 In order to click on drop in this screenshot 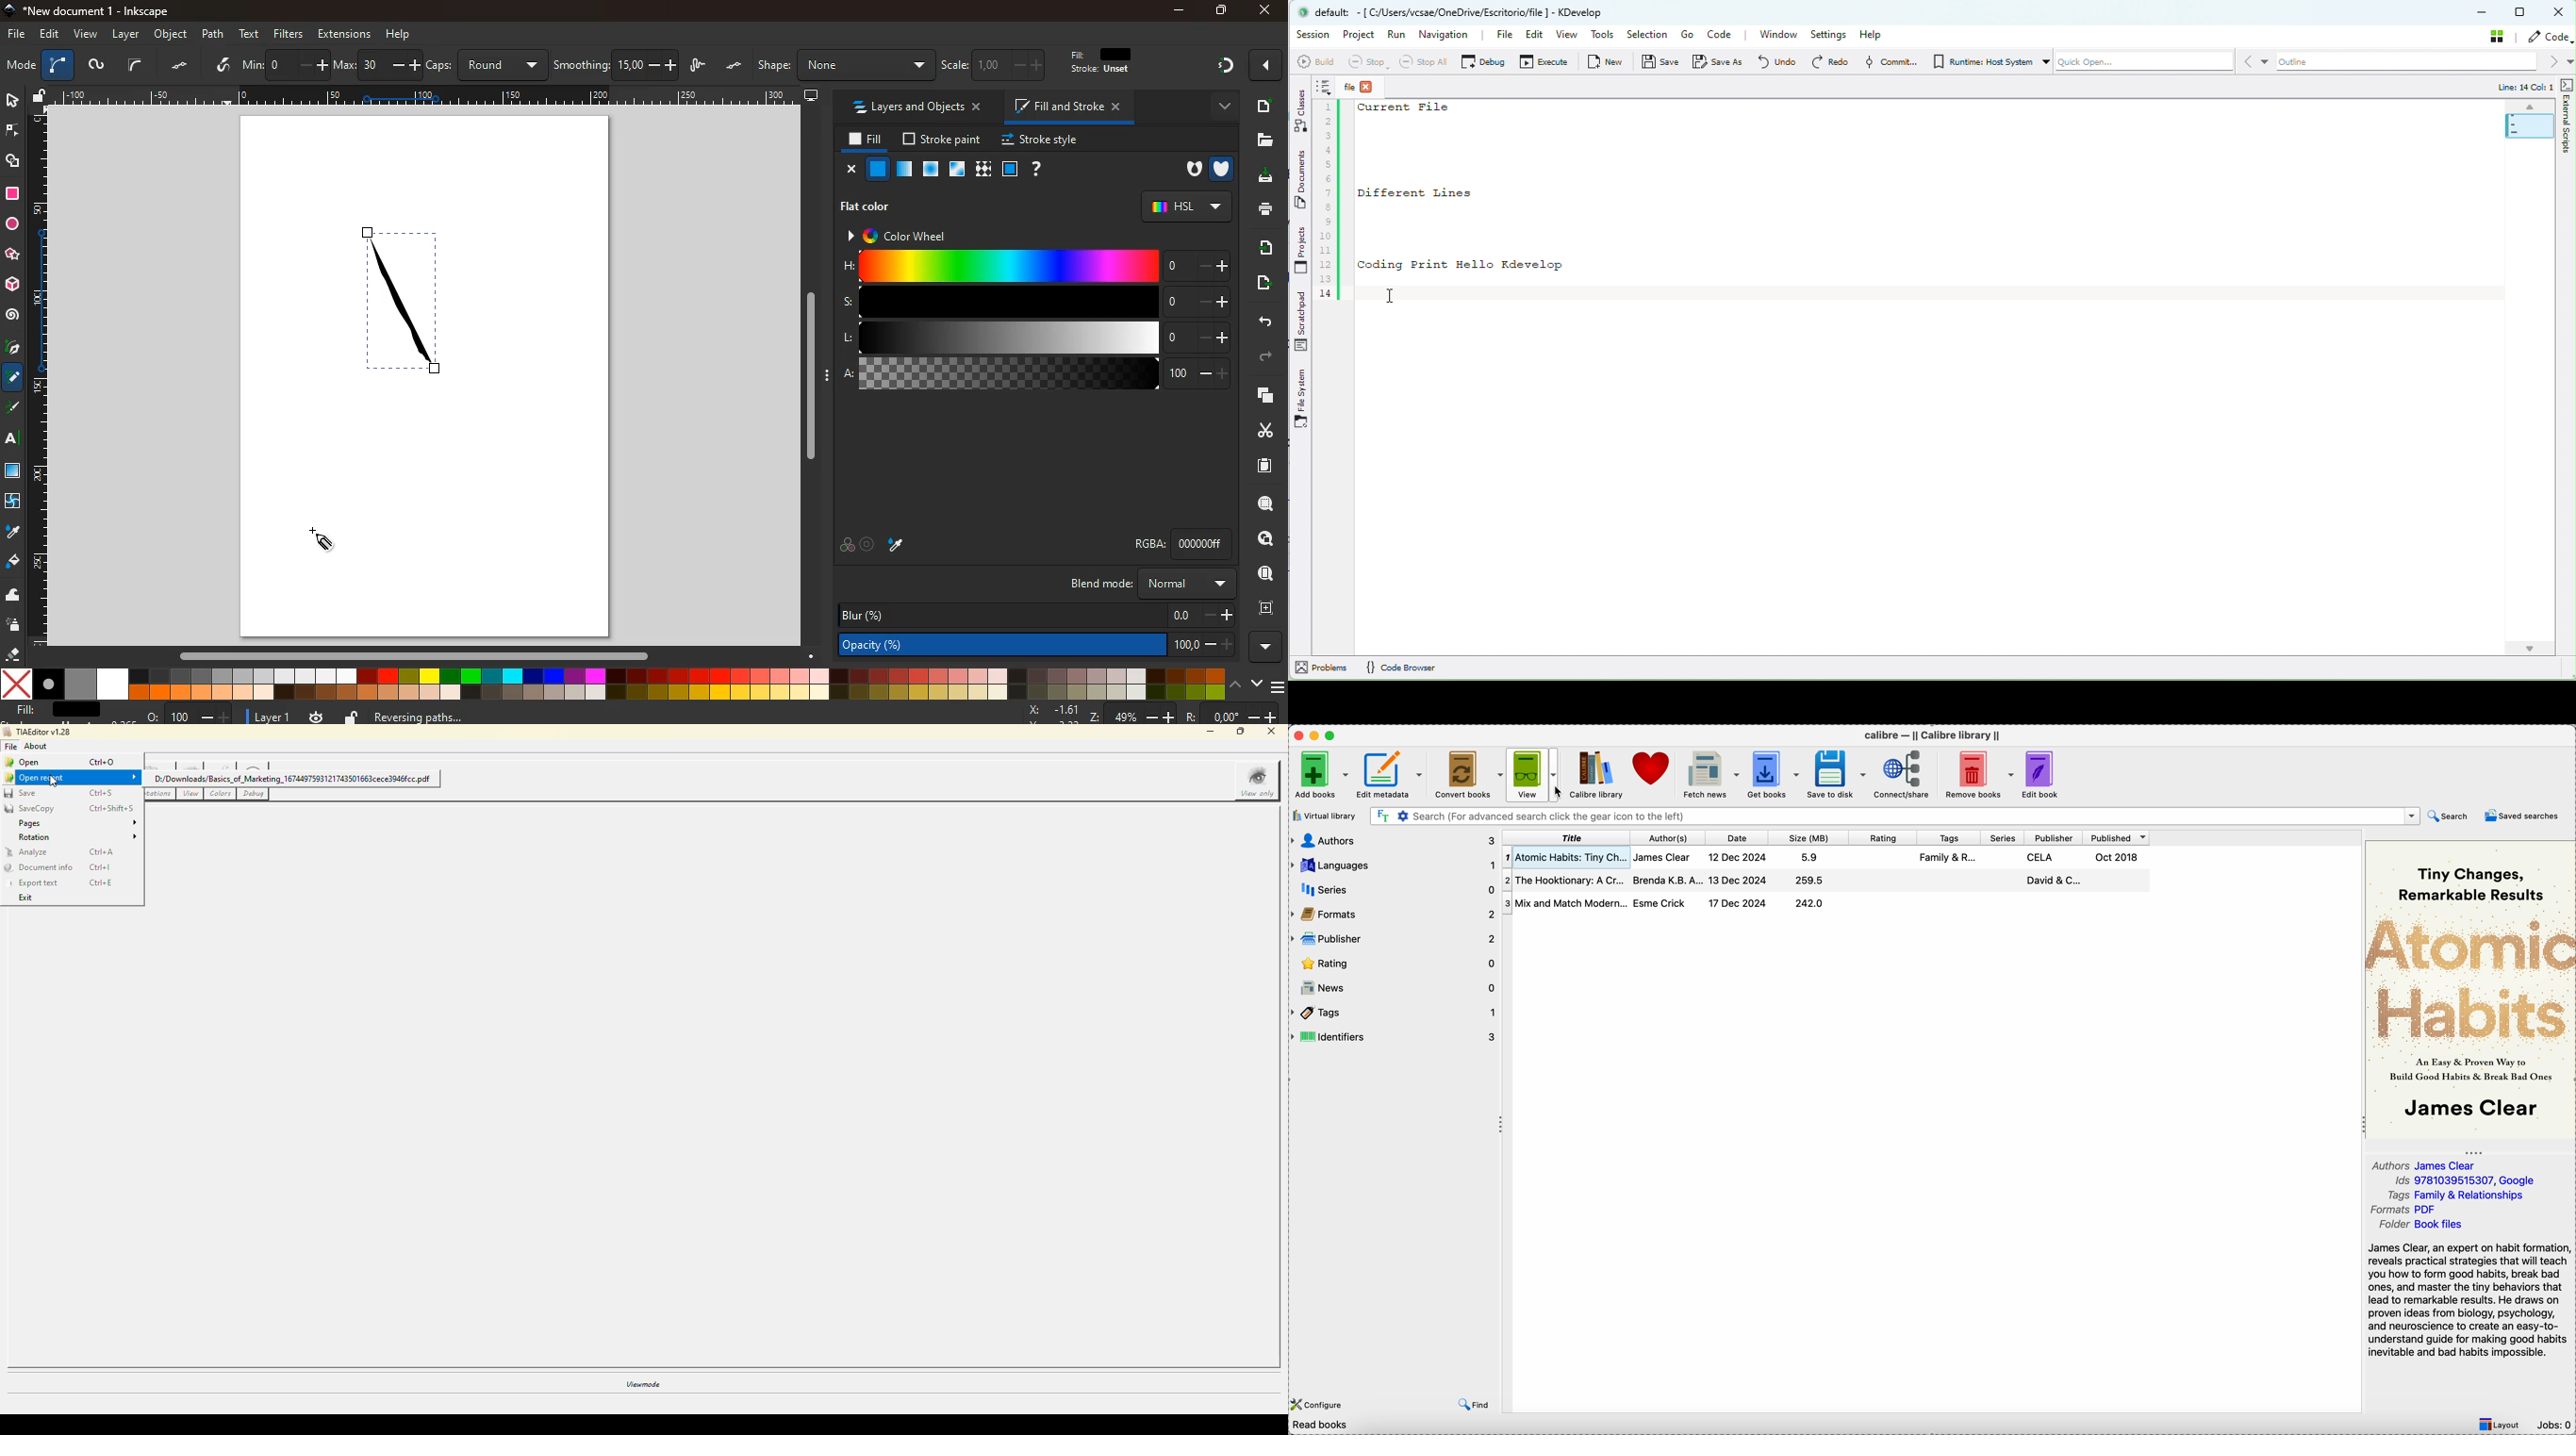, I will do `click(12, 533)`.